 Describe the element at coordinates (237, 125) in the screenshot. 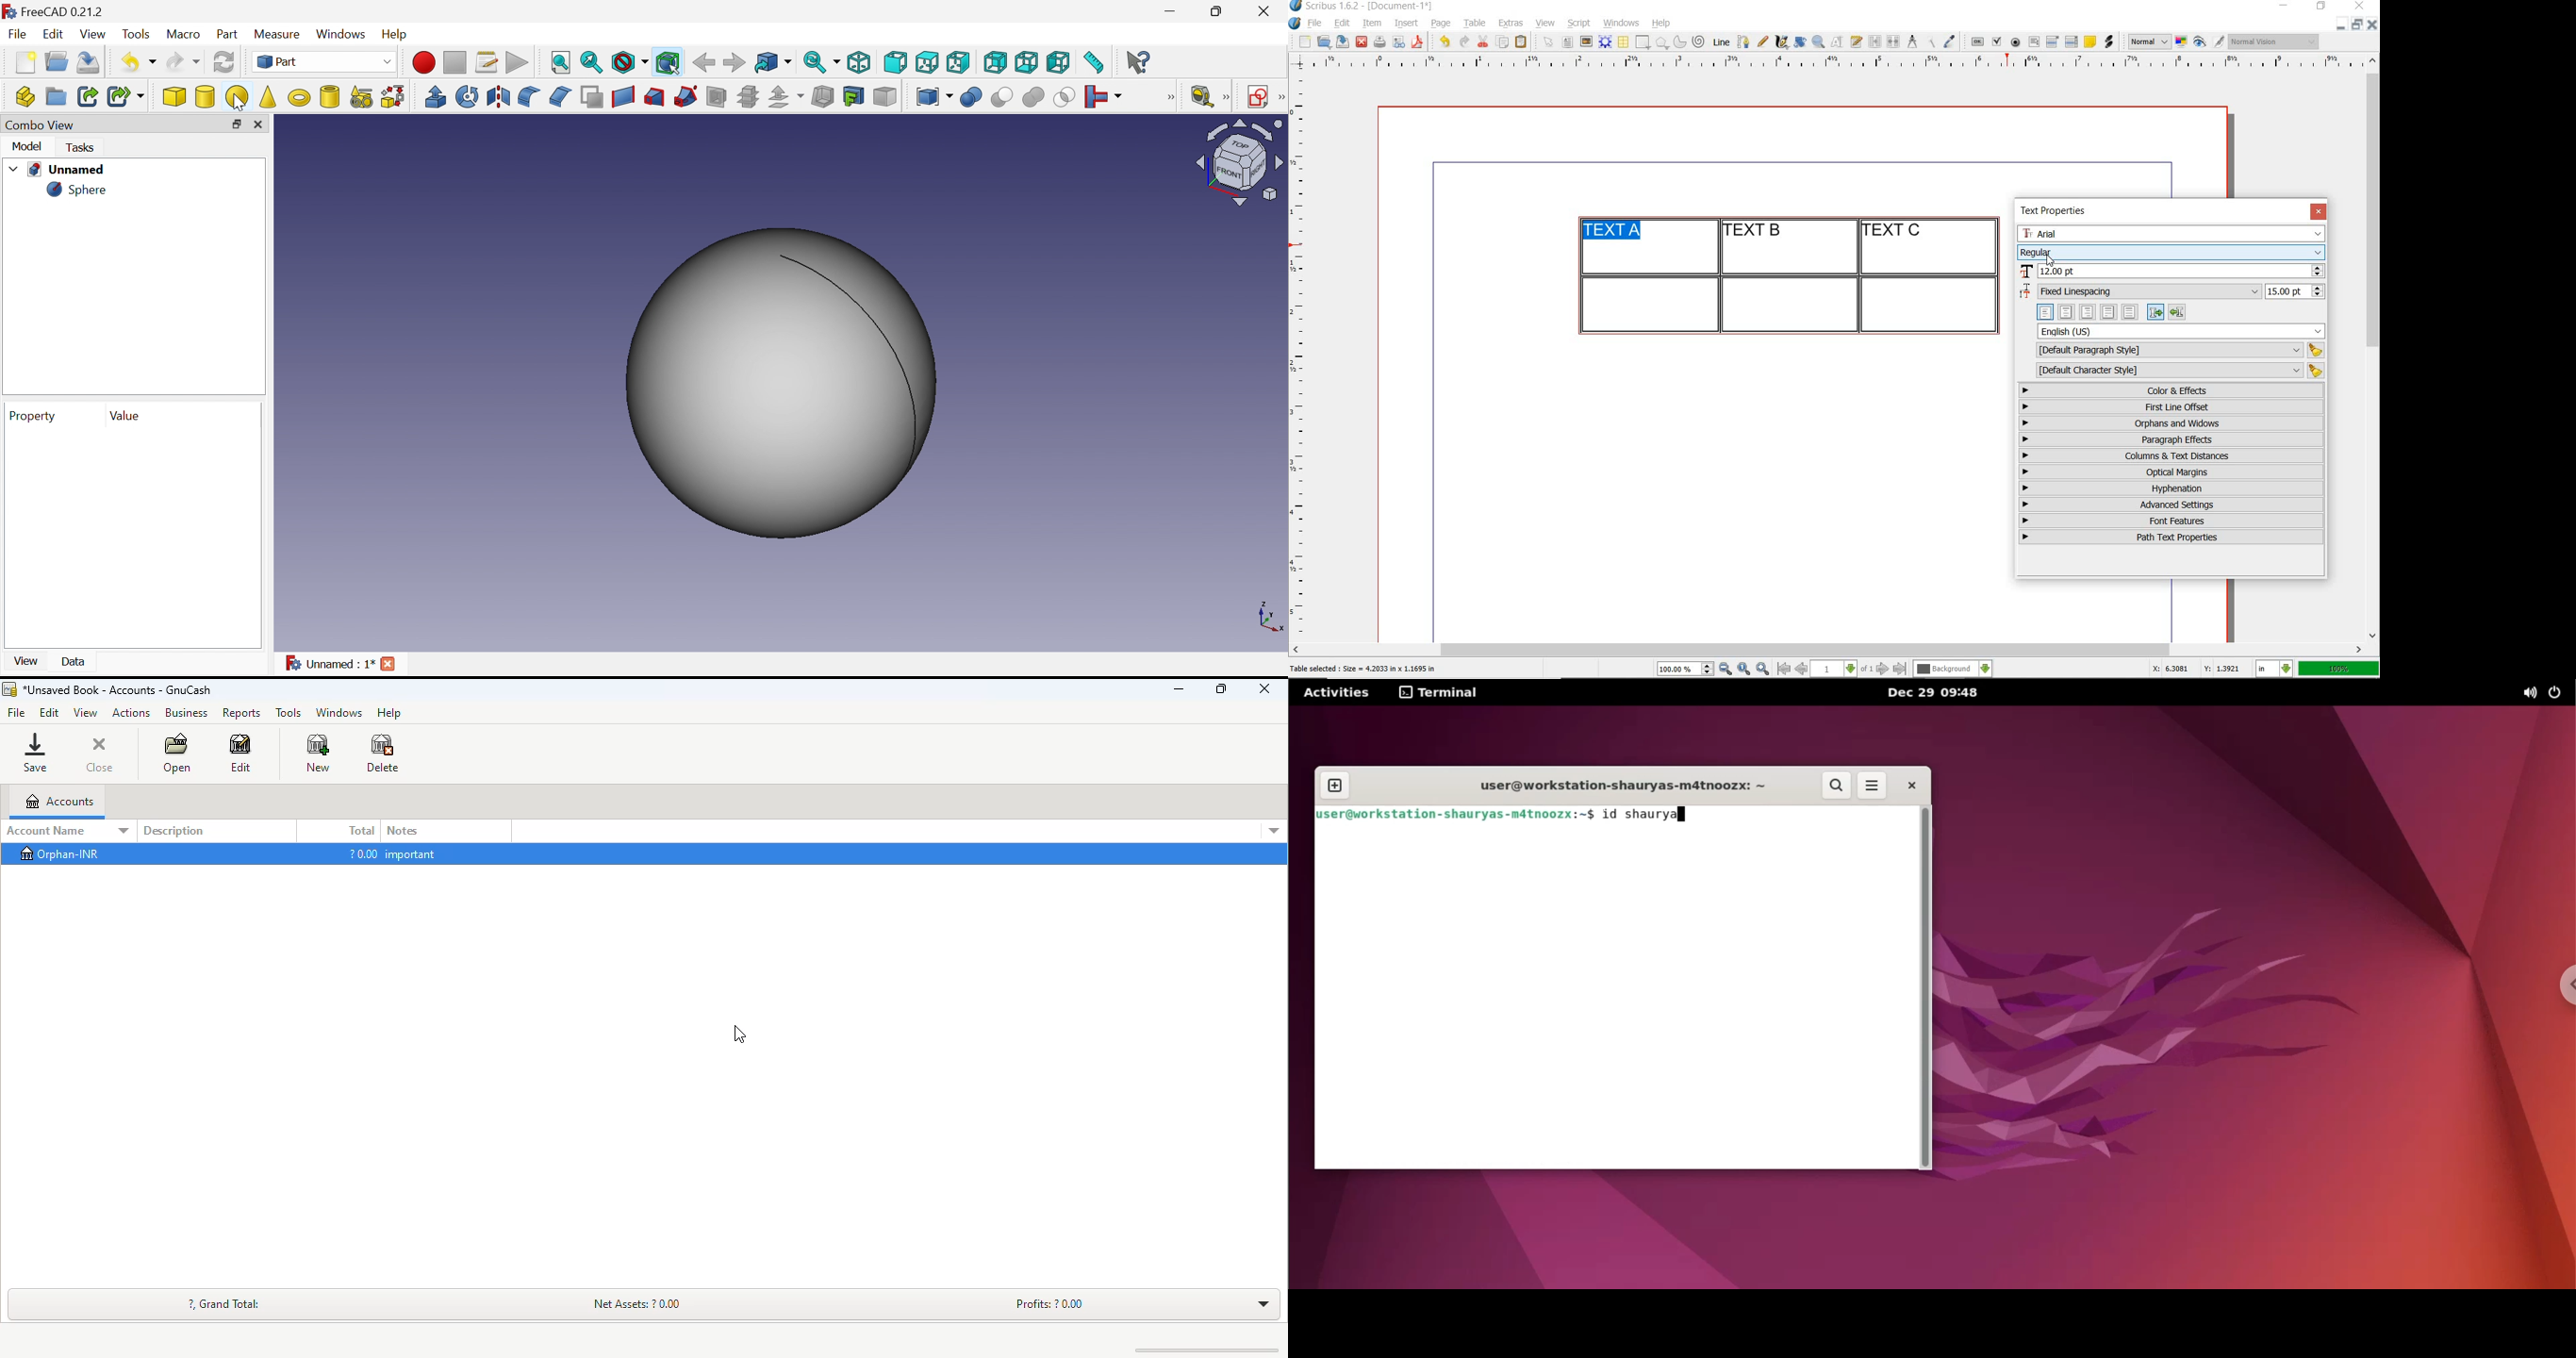

I see `Restore down` at that location.